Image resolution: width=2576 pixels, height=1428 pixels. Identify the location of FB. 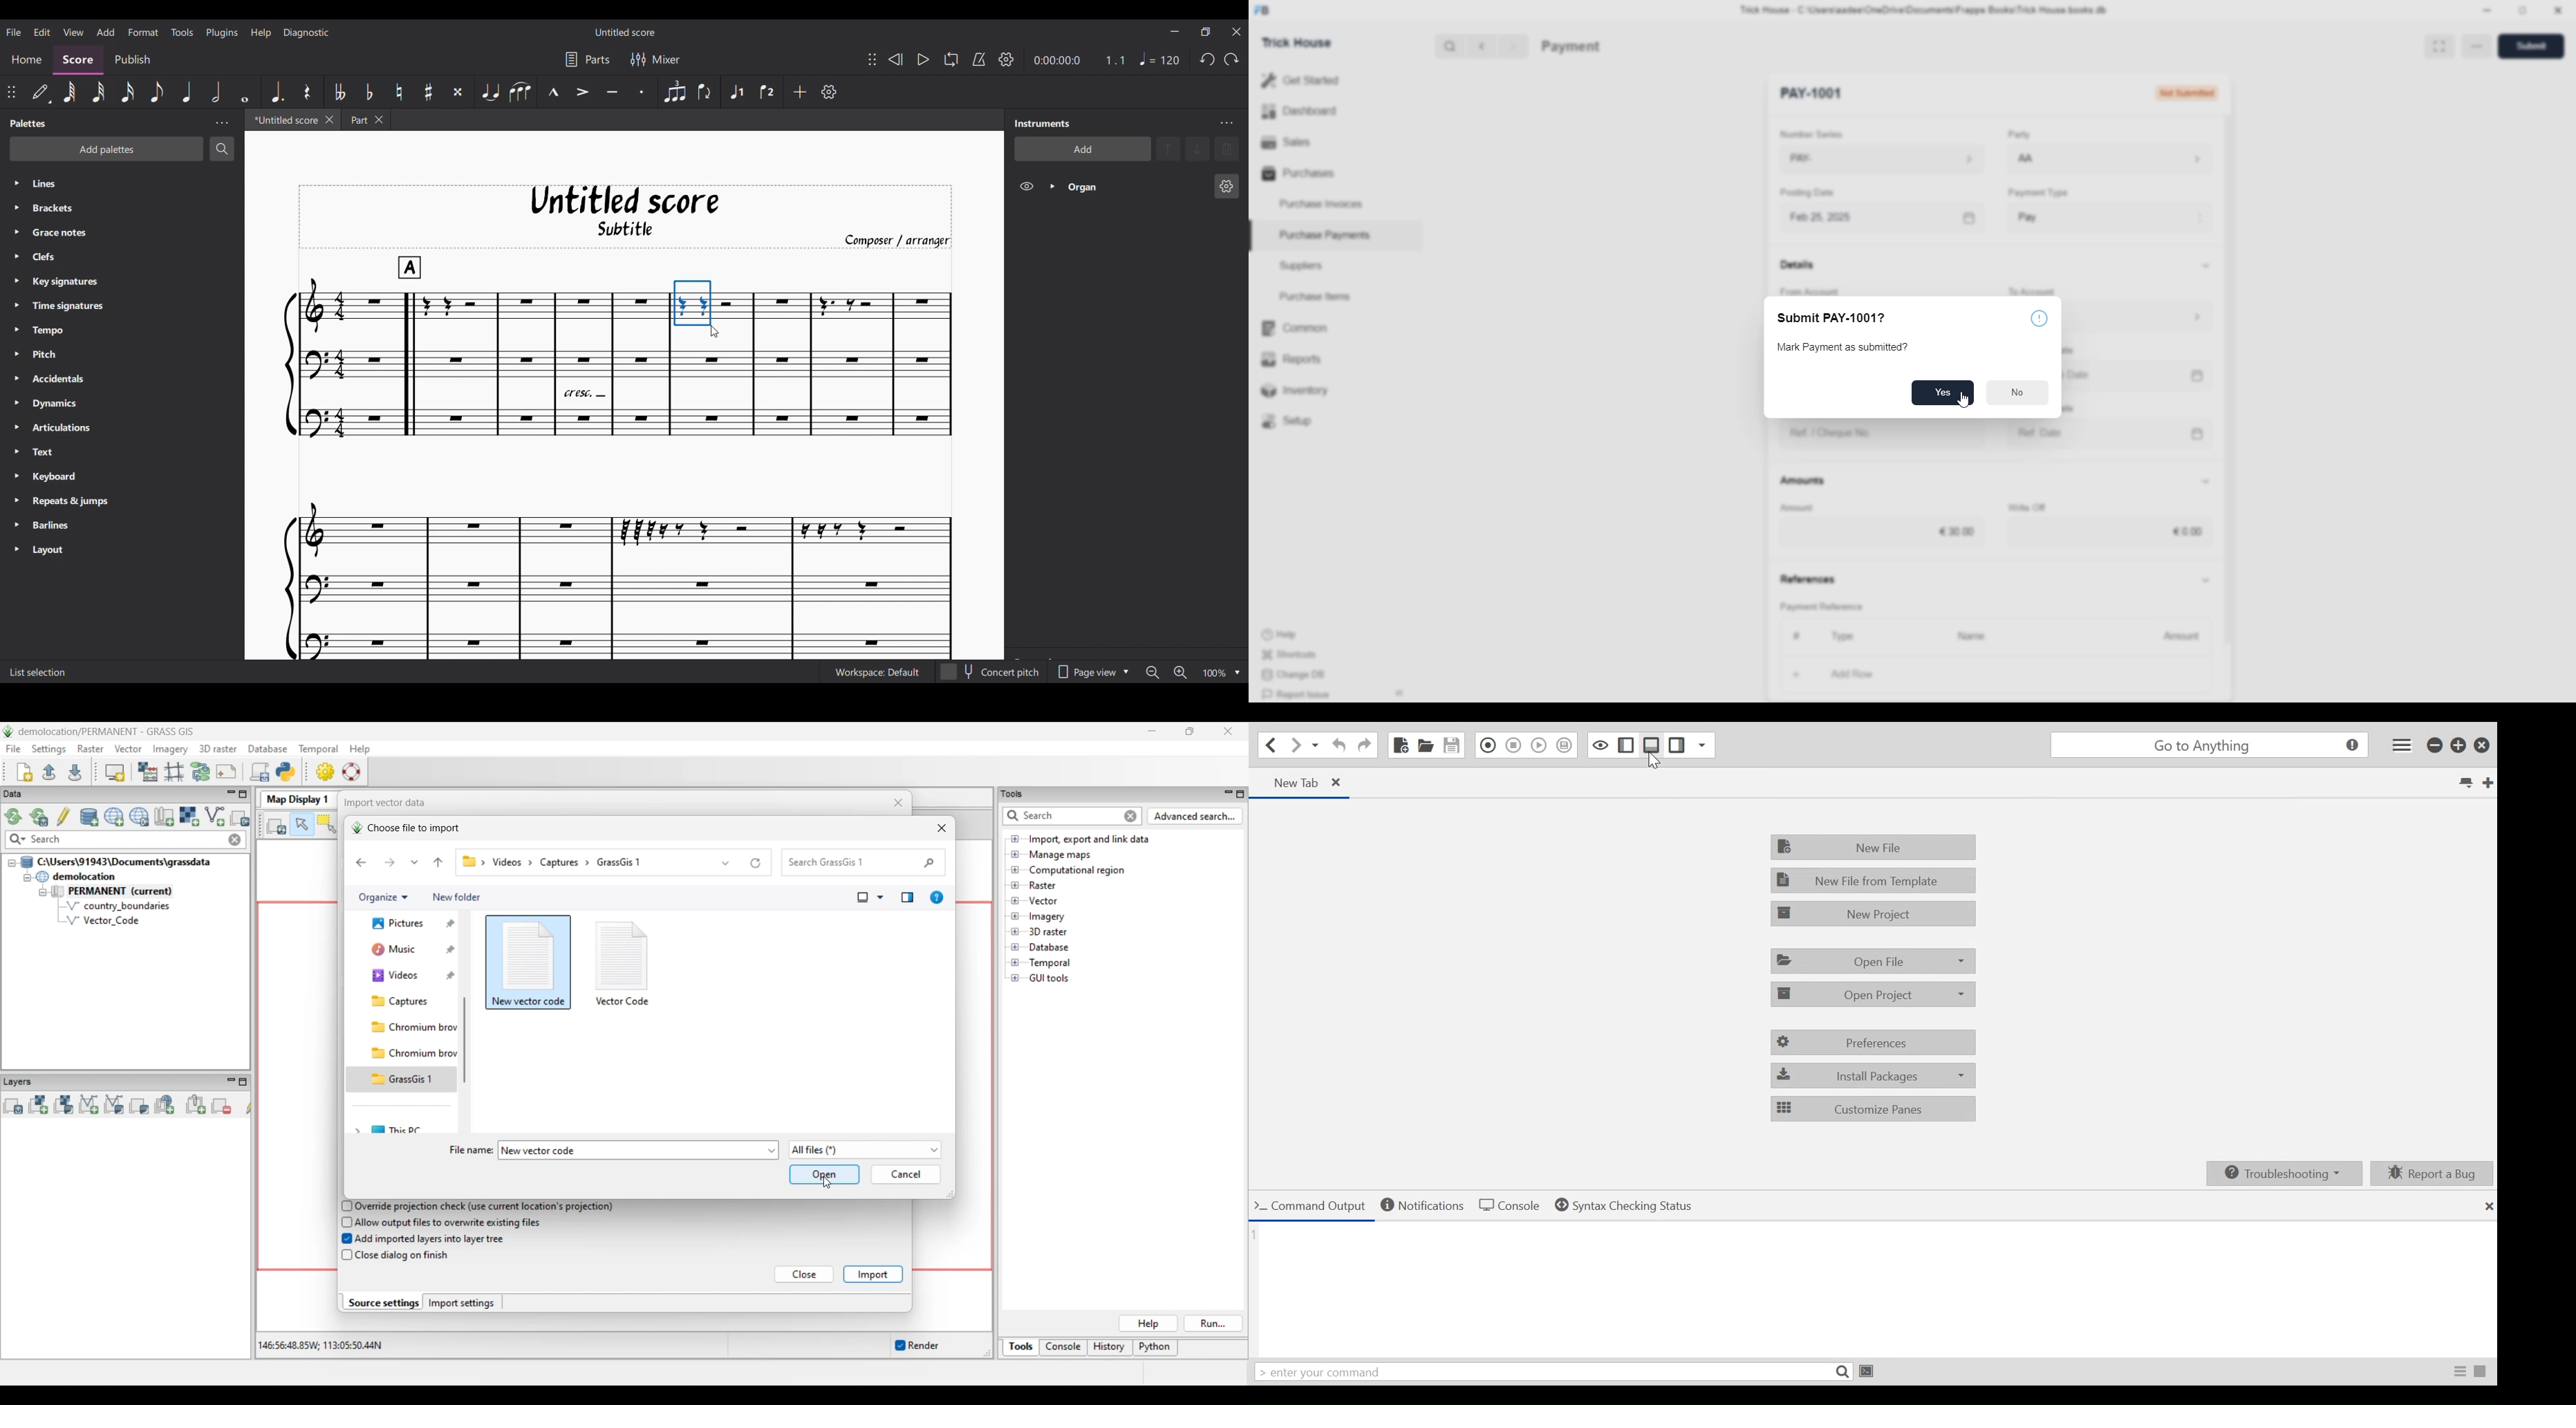
(1264, 9).